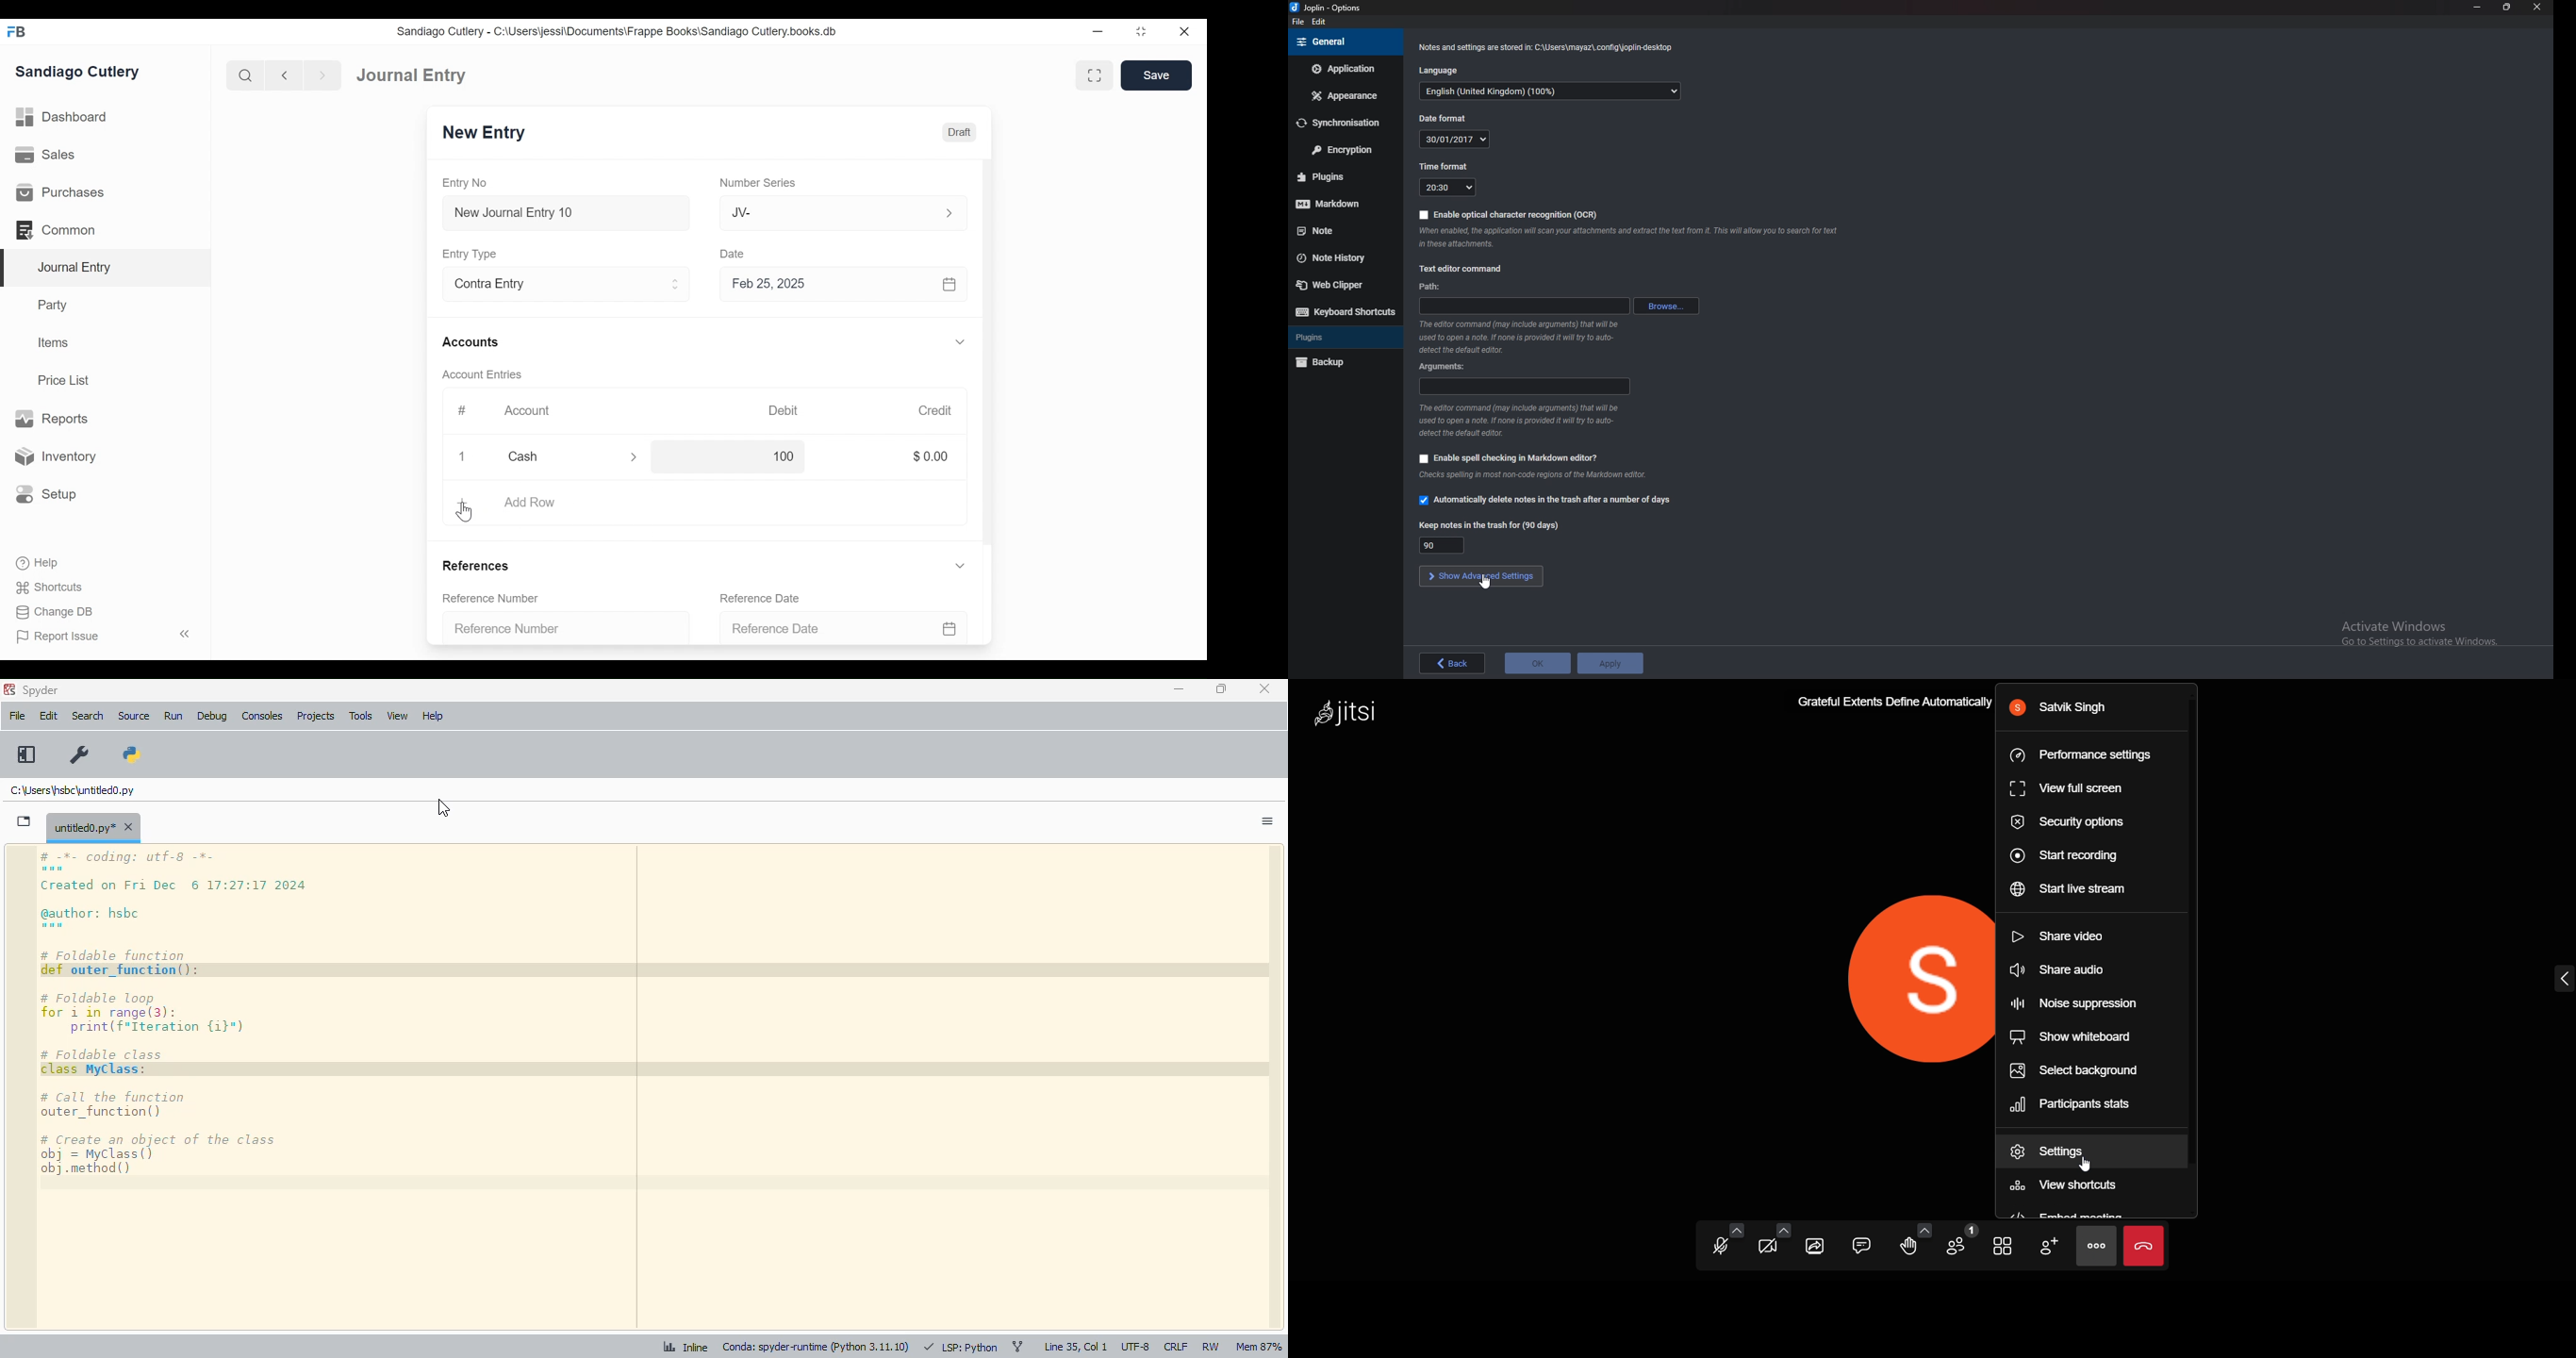 The image size is (2576, 1372). What do you see at coordinates (263, 716) in the screenshot?
I see `consoles` at bounding box center [263, 716].